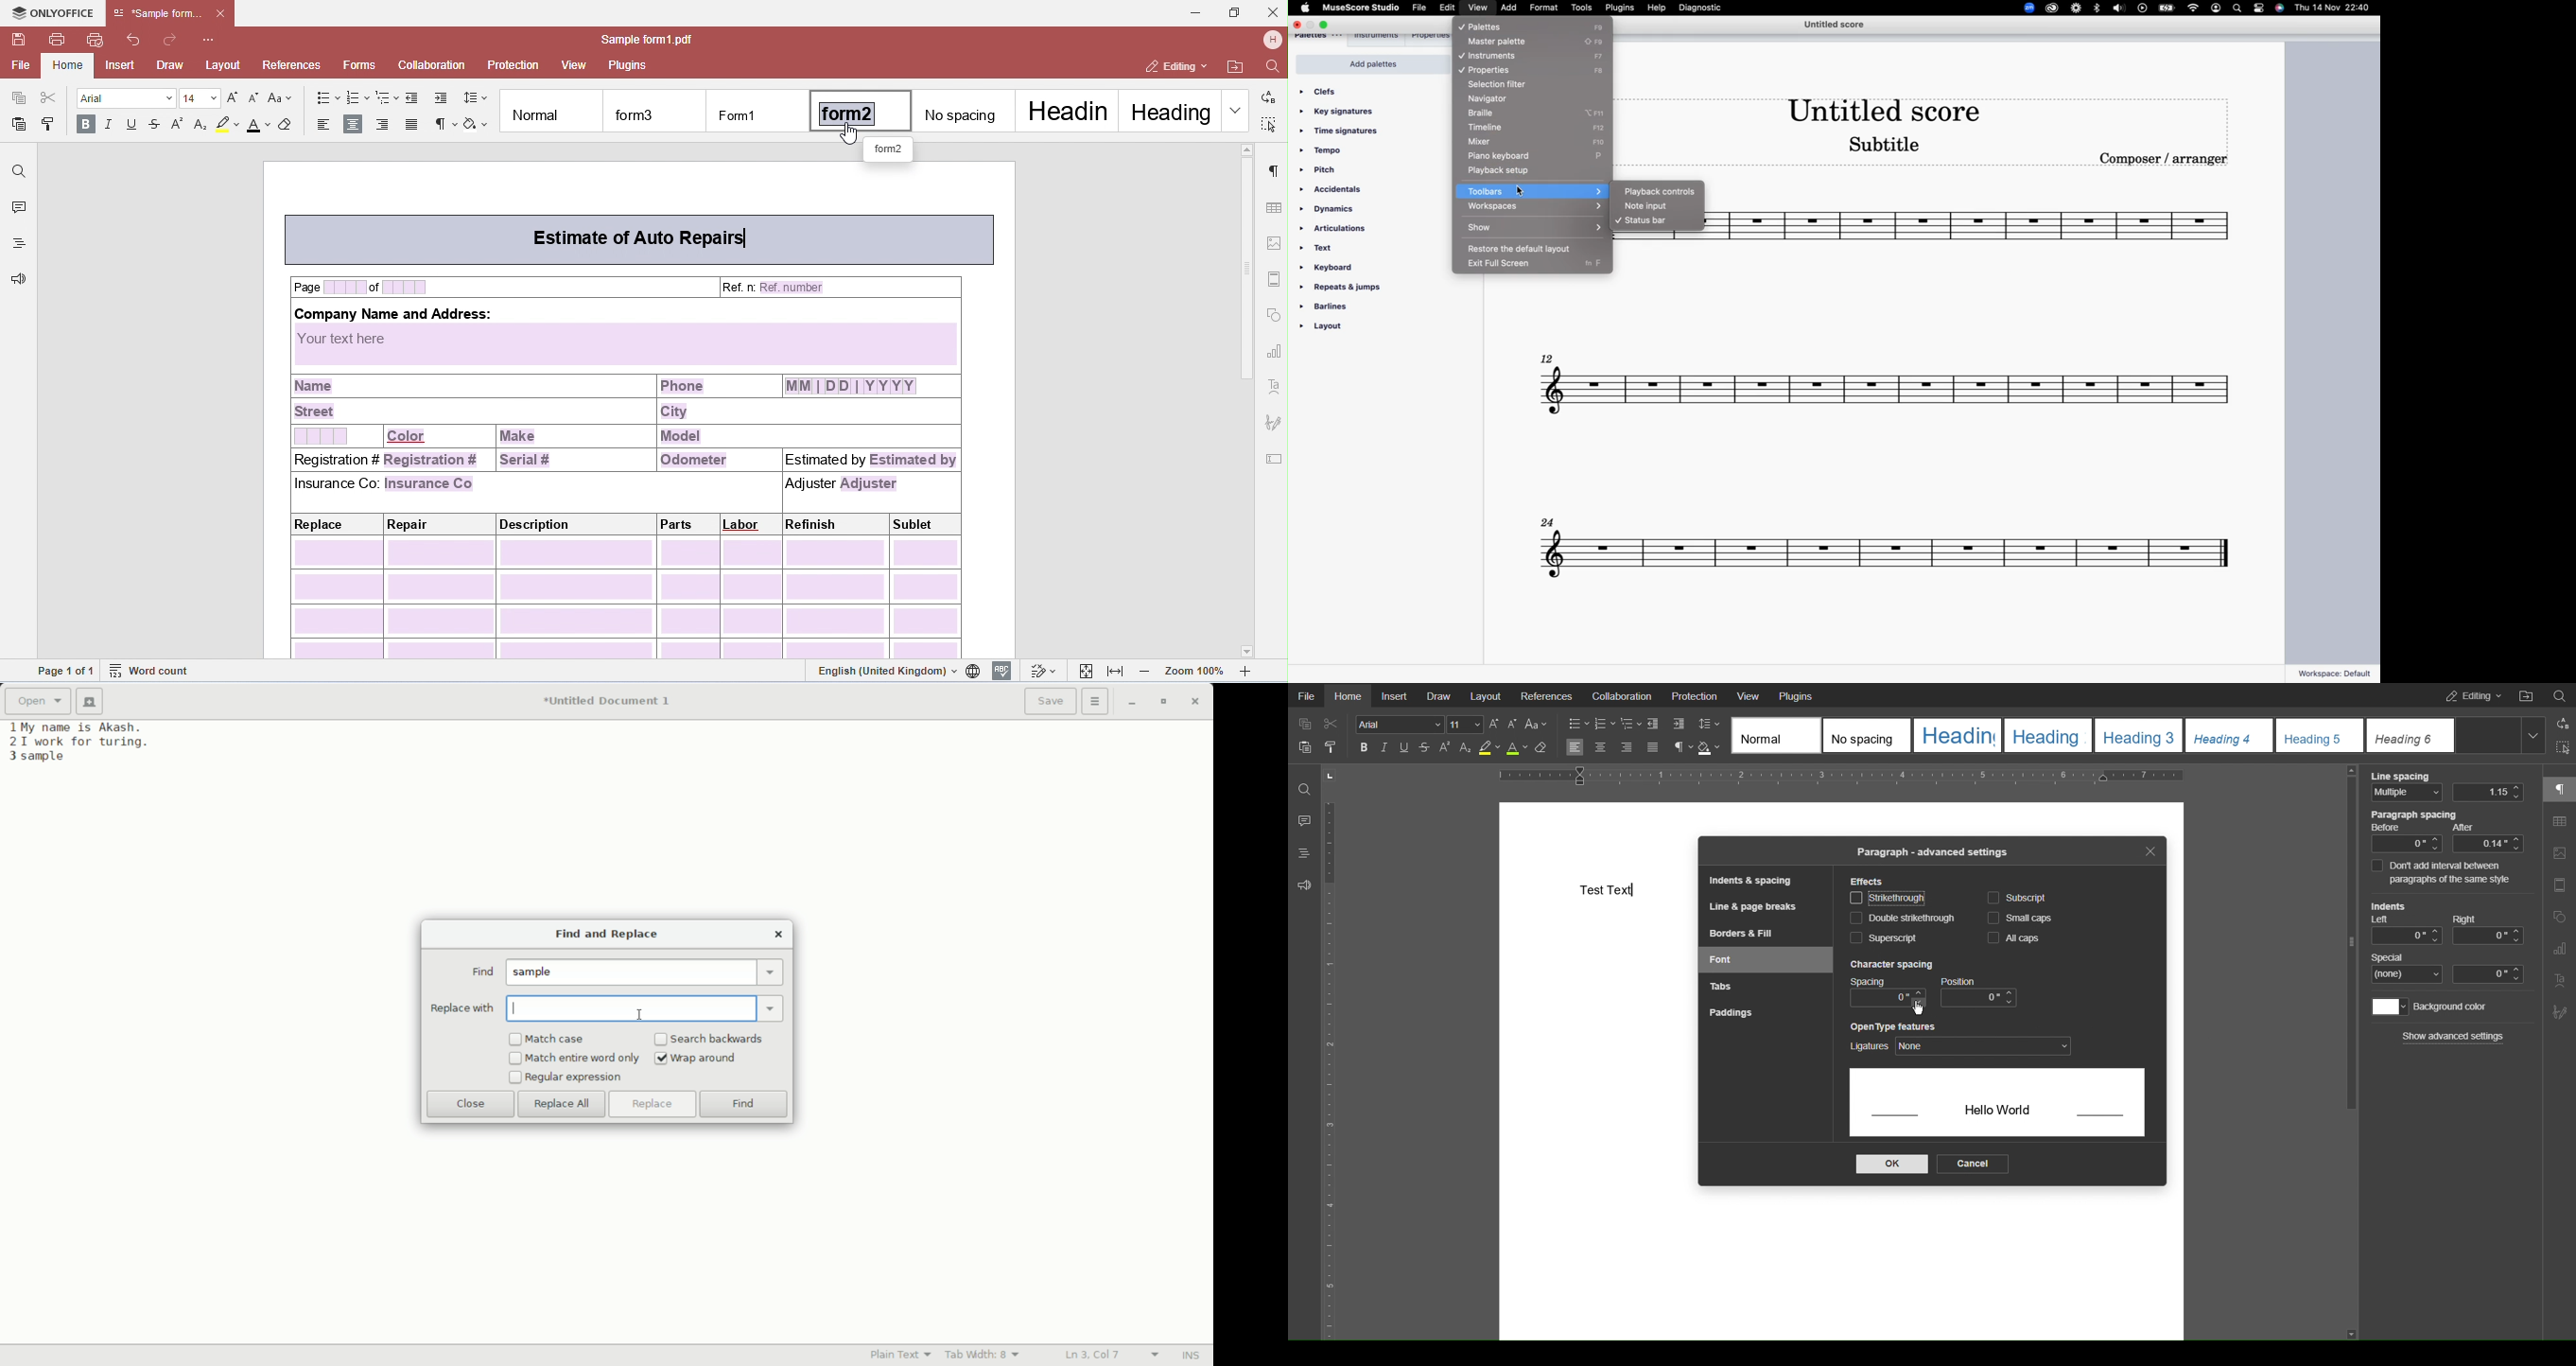  Describe the element at coordinates (1622, 8) in the screenshot. I see `plugins` at that location.